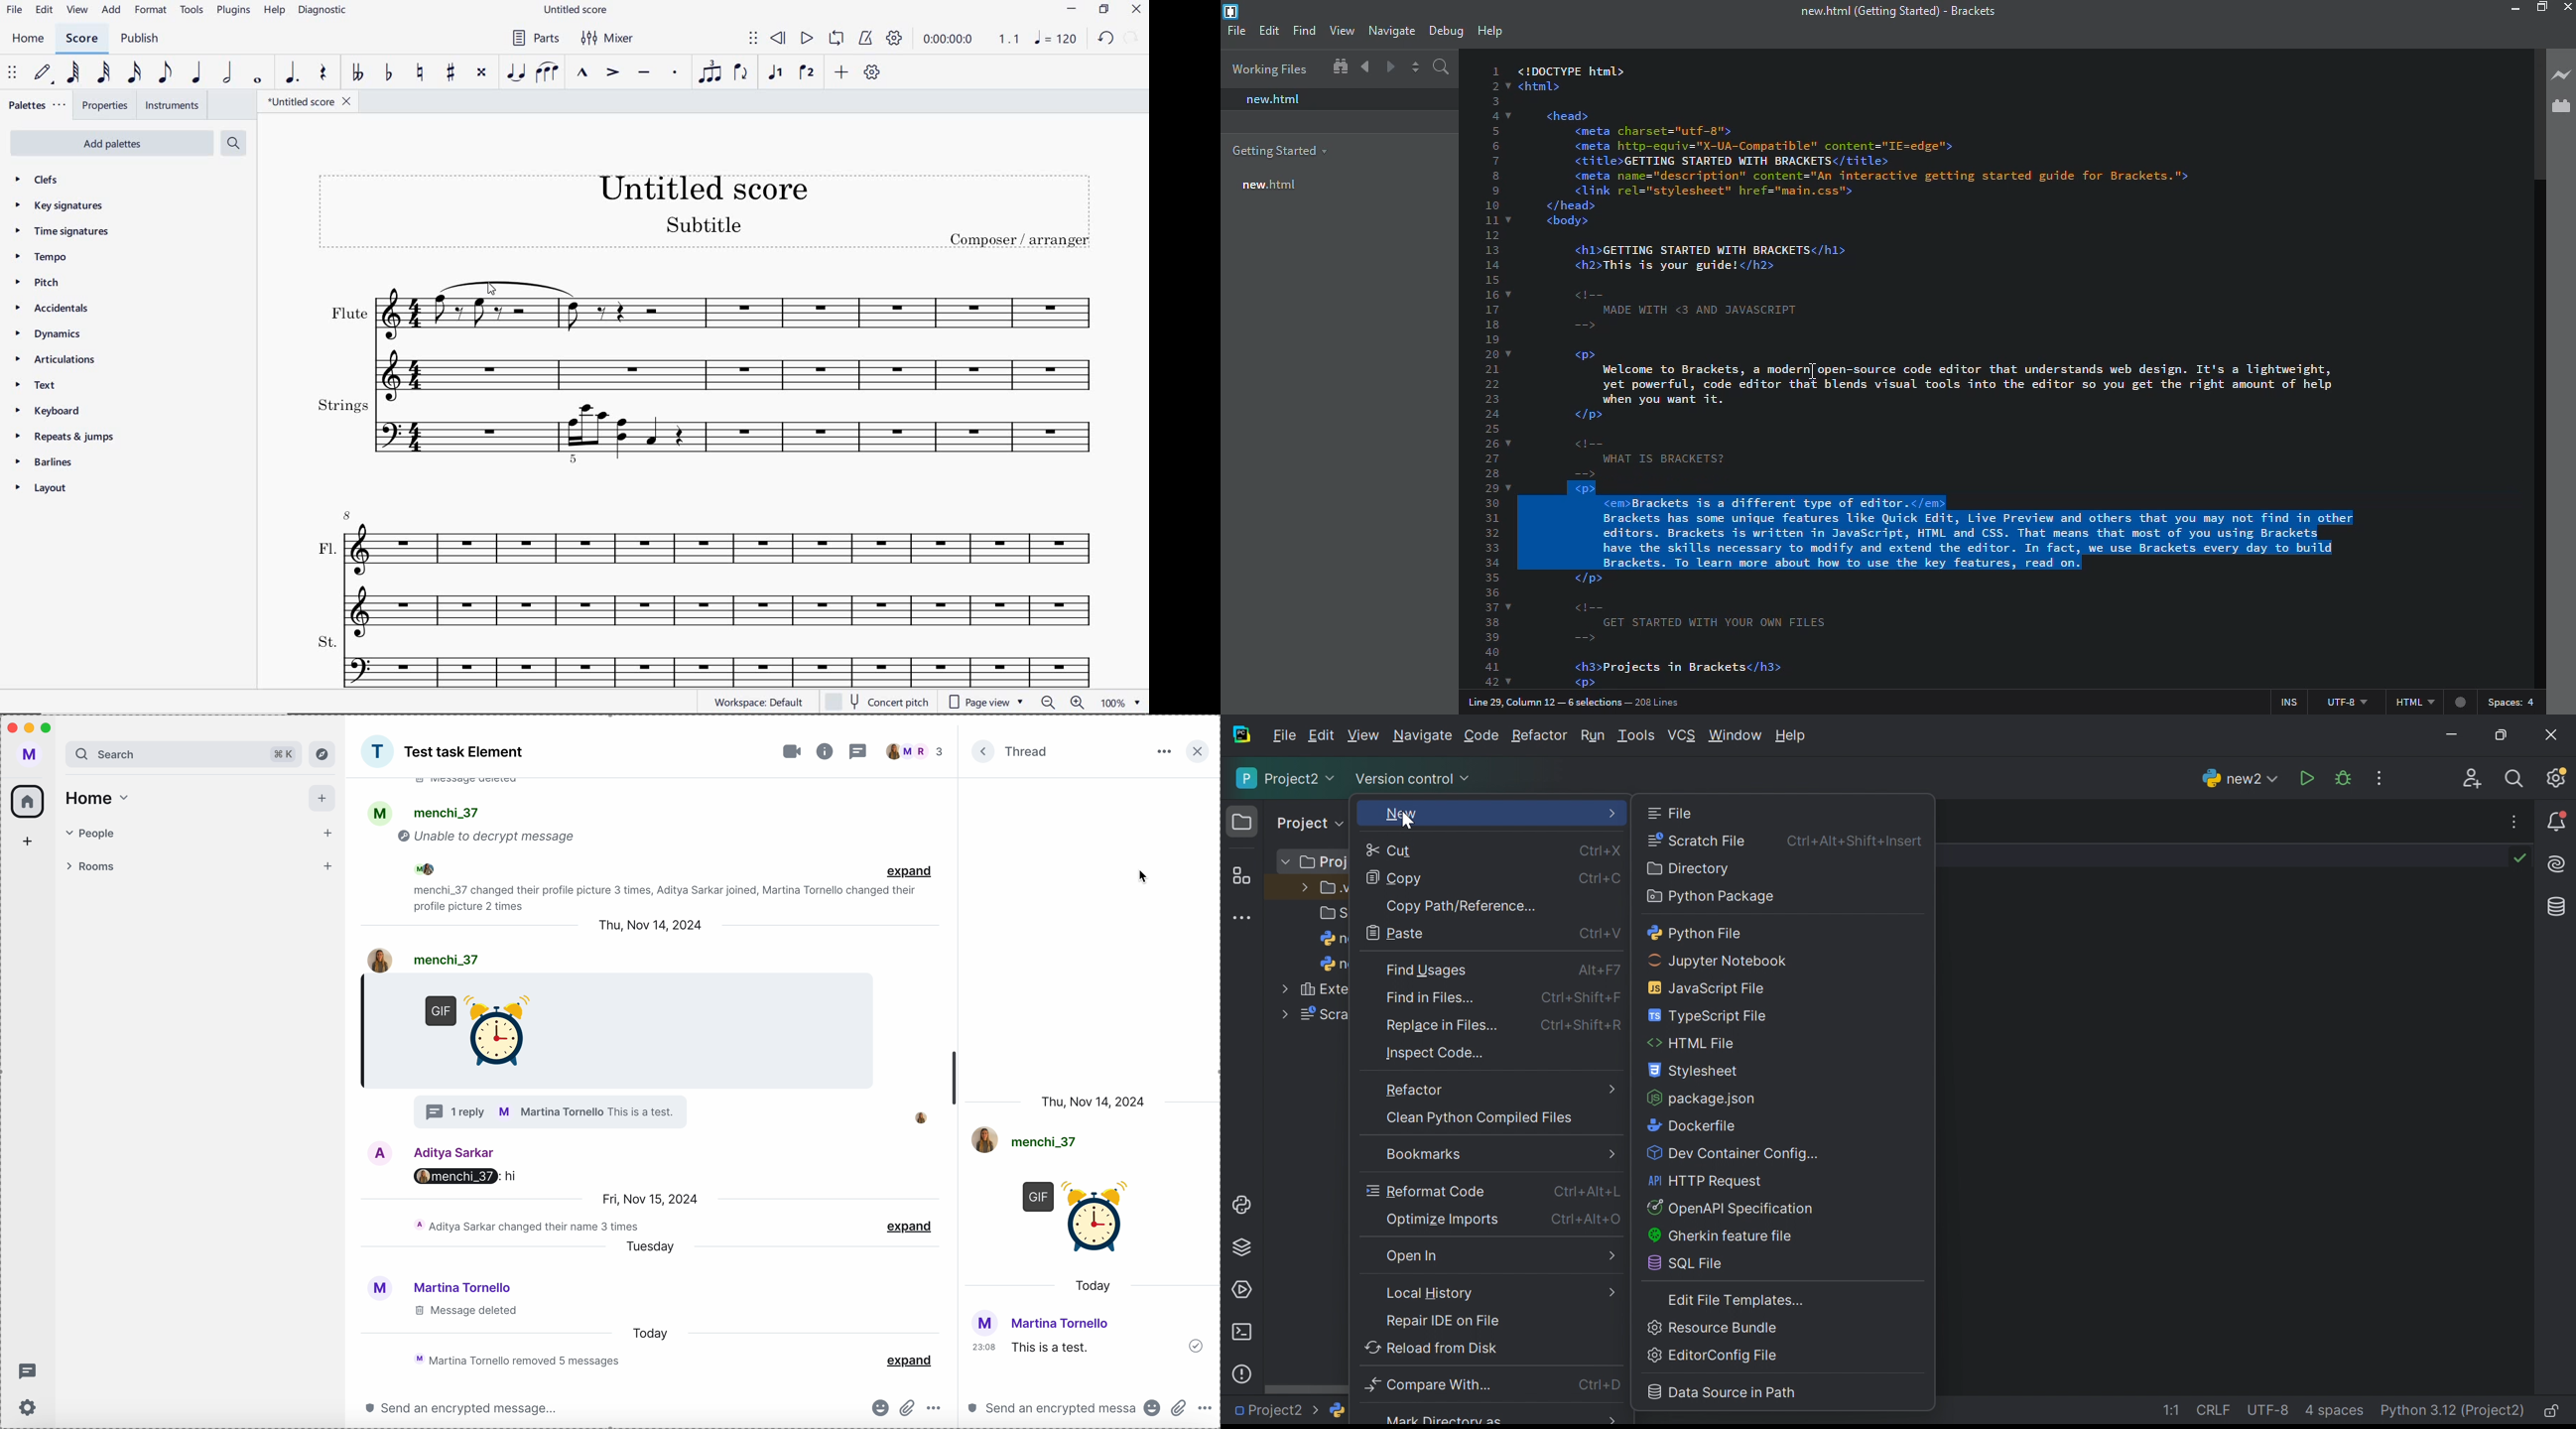  What do you see at coordinates (1698, 934) in the screenshot?
I see `Python file` at bounding box center [1698, 934].